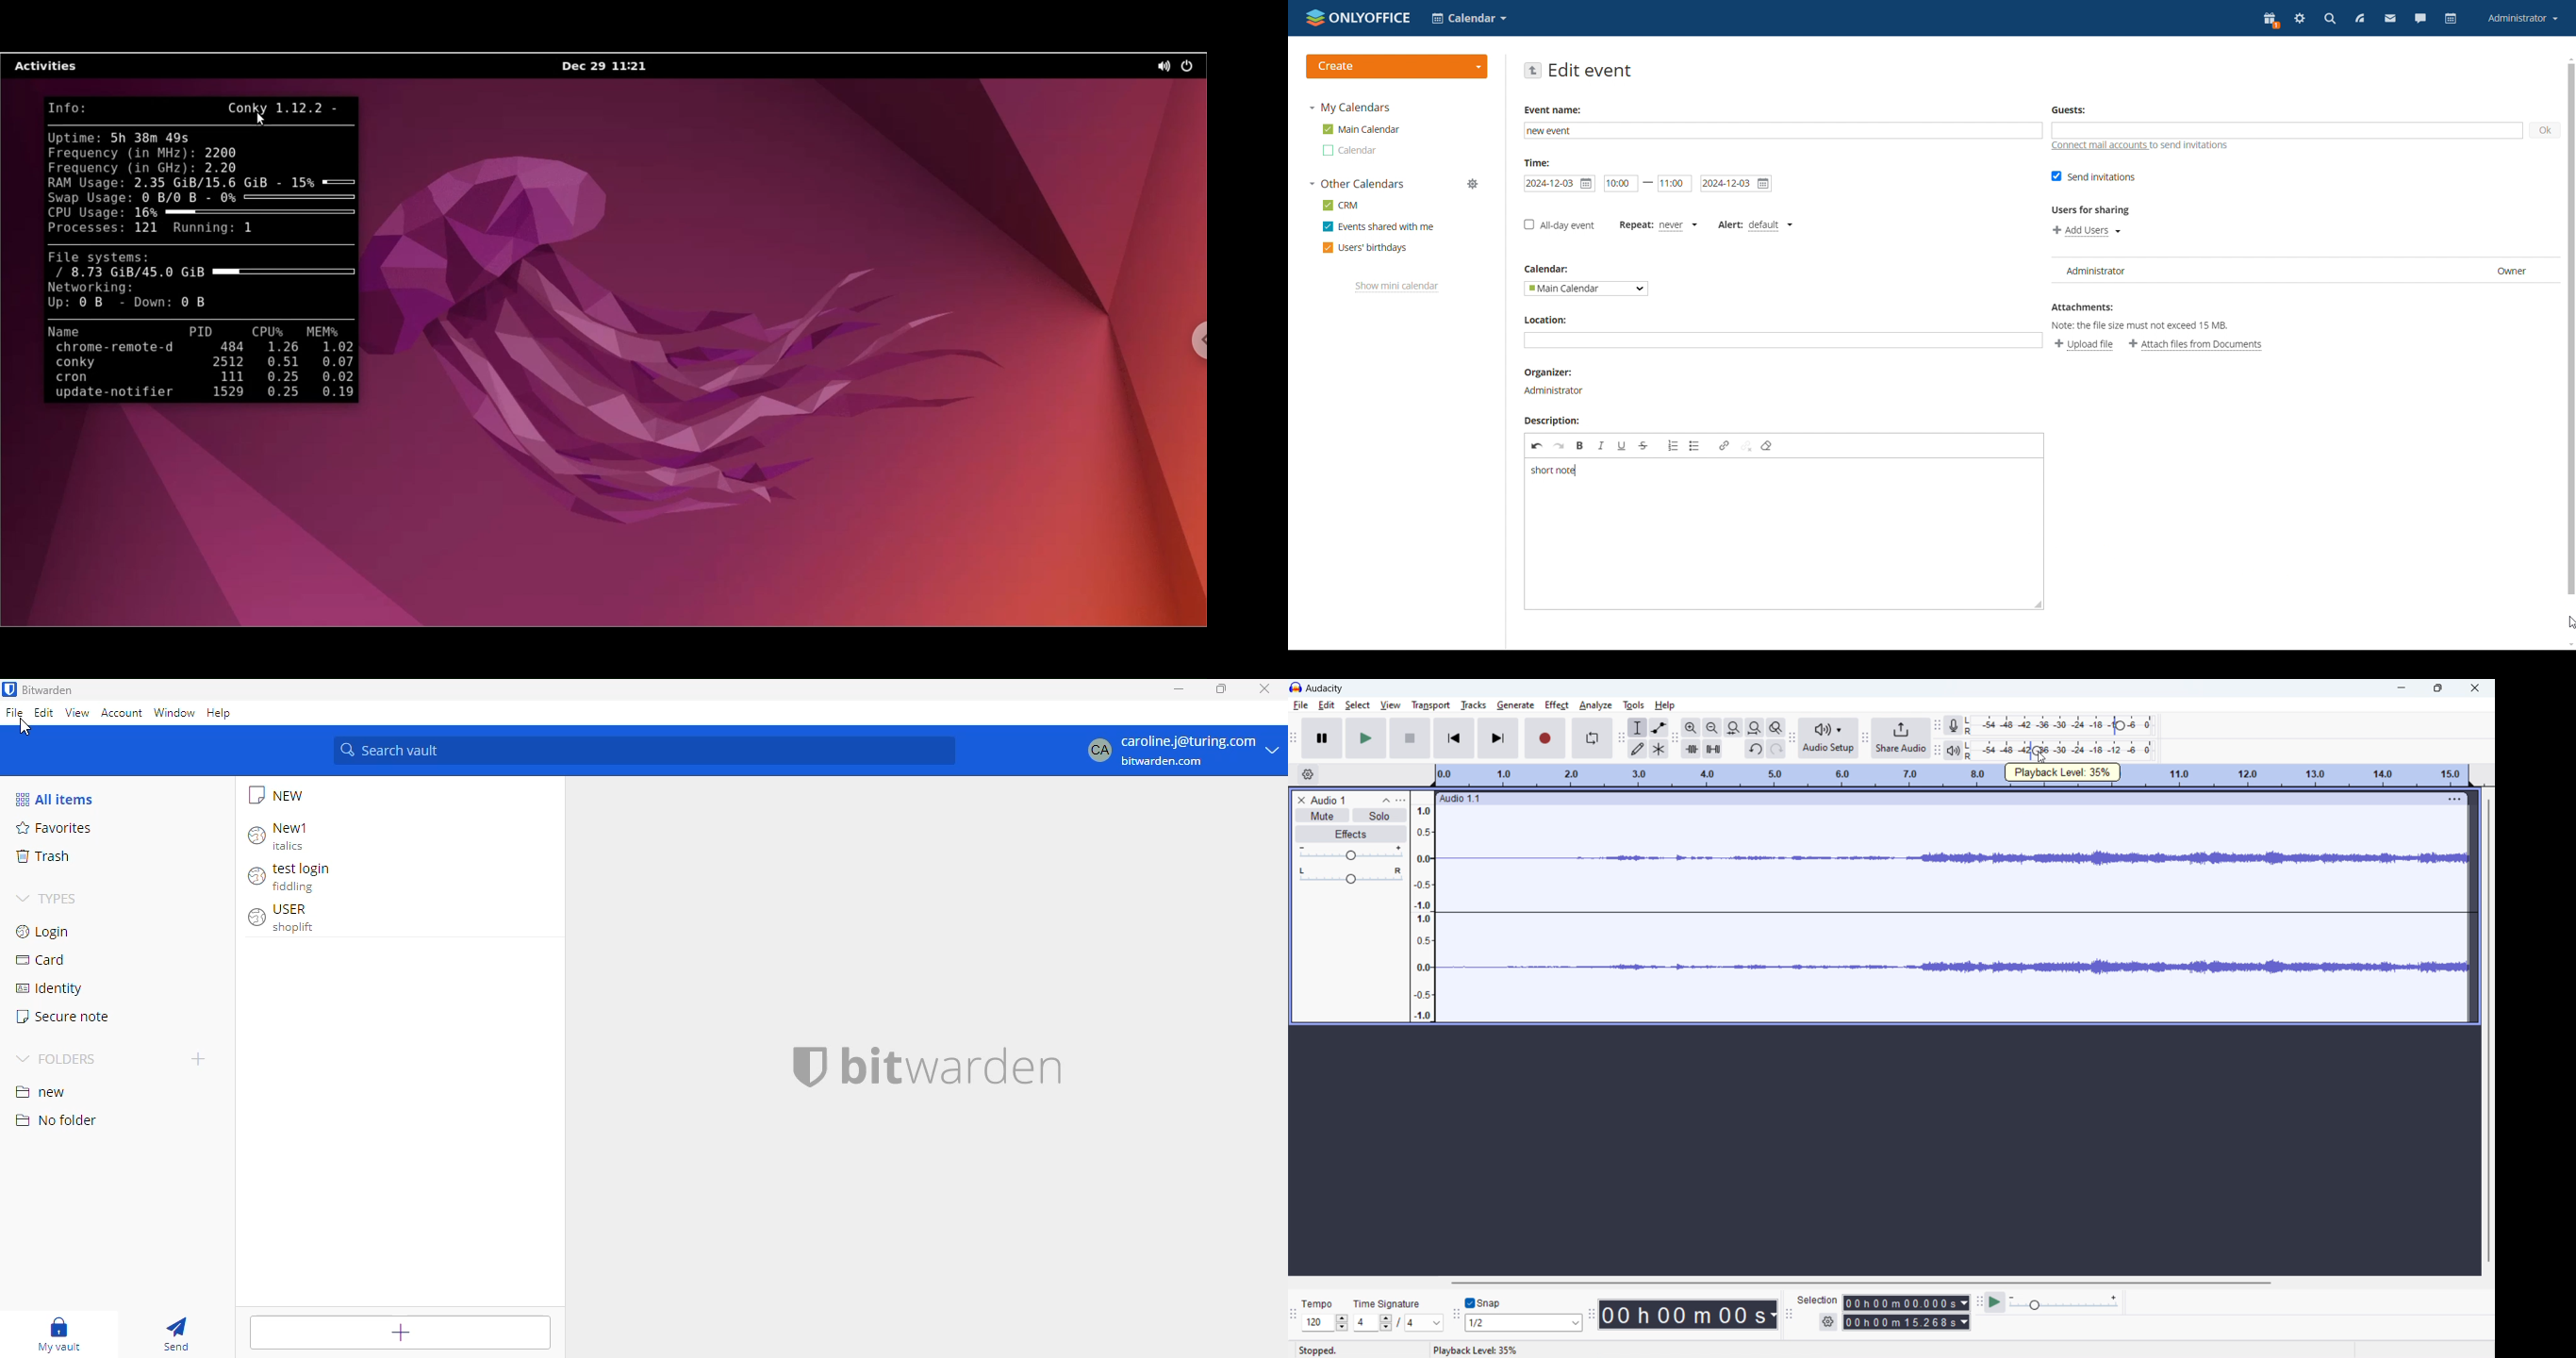 The width and height of the screenshot is (2576, 1372). Describe the element at coordinates (2059, 749) in the screenshot. I see `playback level` at that location.